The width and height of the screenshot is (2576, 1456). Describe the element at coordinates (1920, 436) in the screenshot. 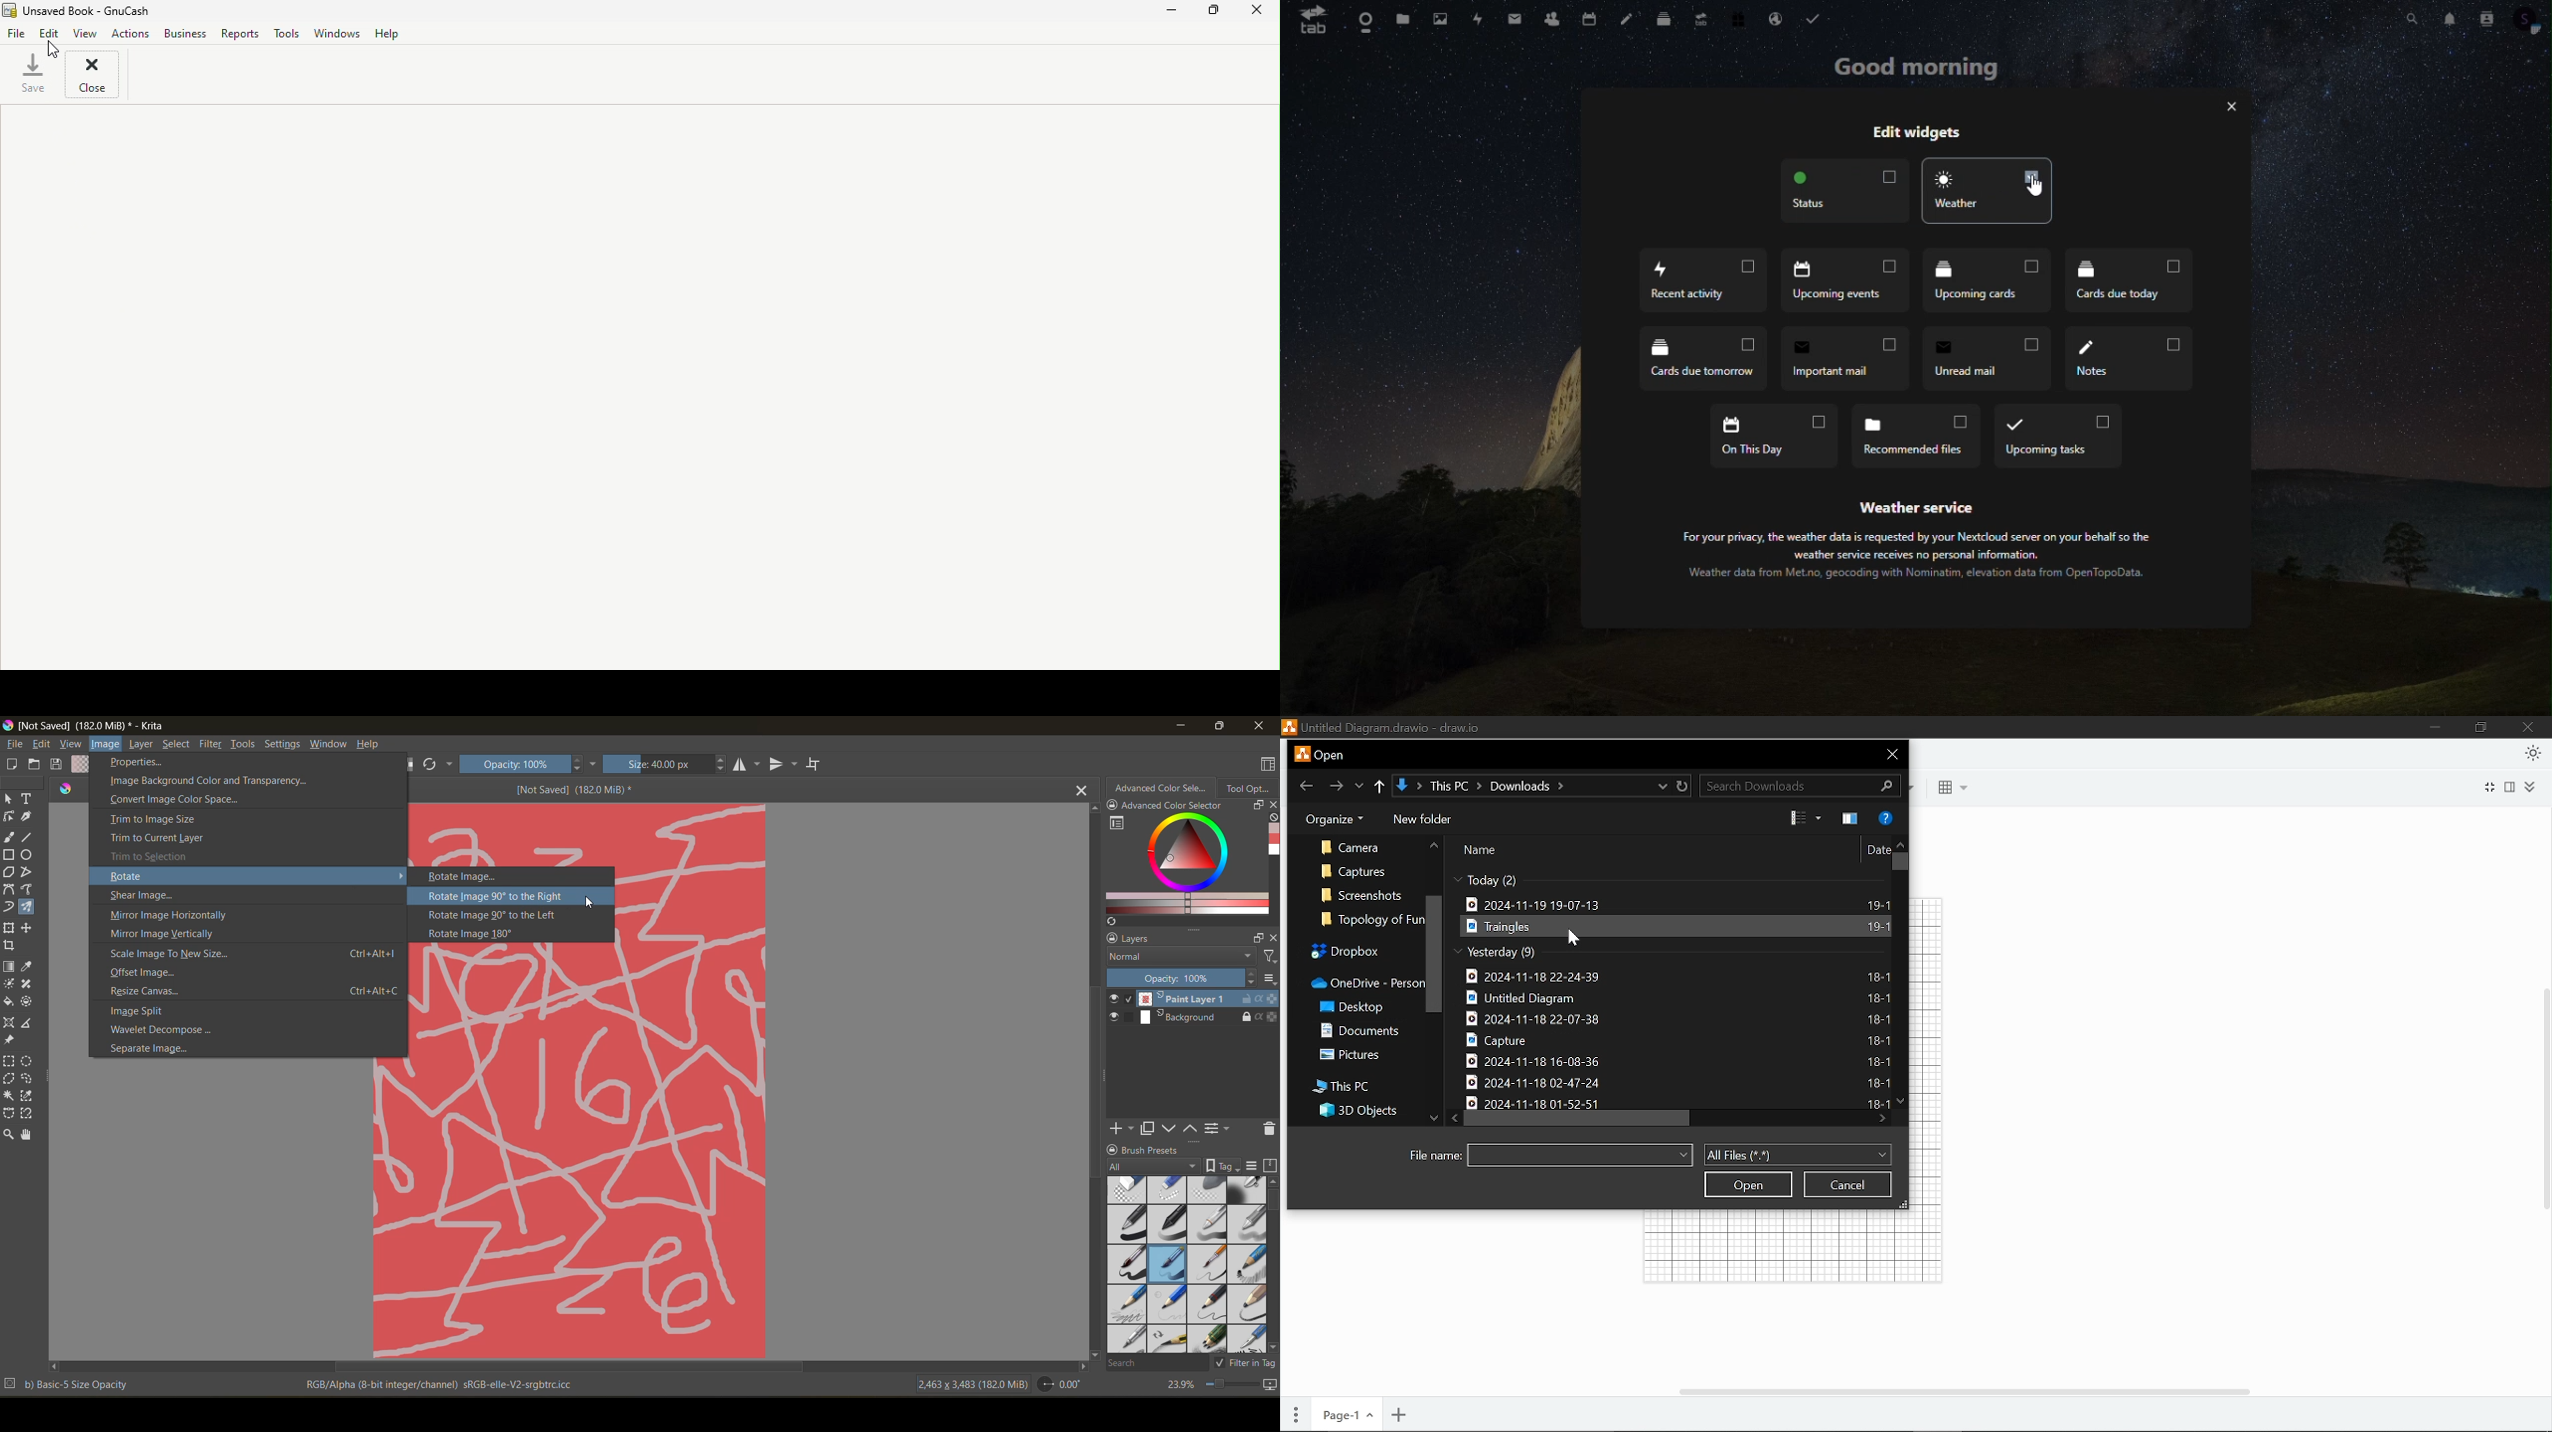

I see `recommended files` at that location.